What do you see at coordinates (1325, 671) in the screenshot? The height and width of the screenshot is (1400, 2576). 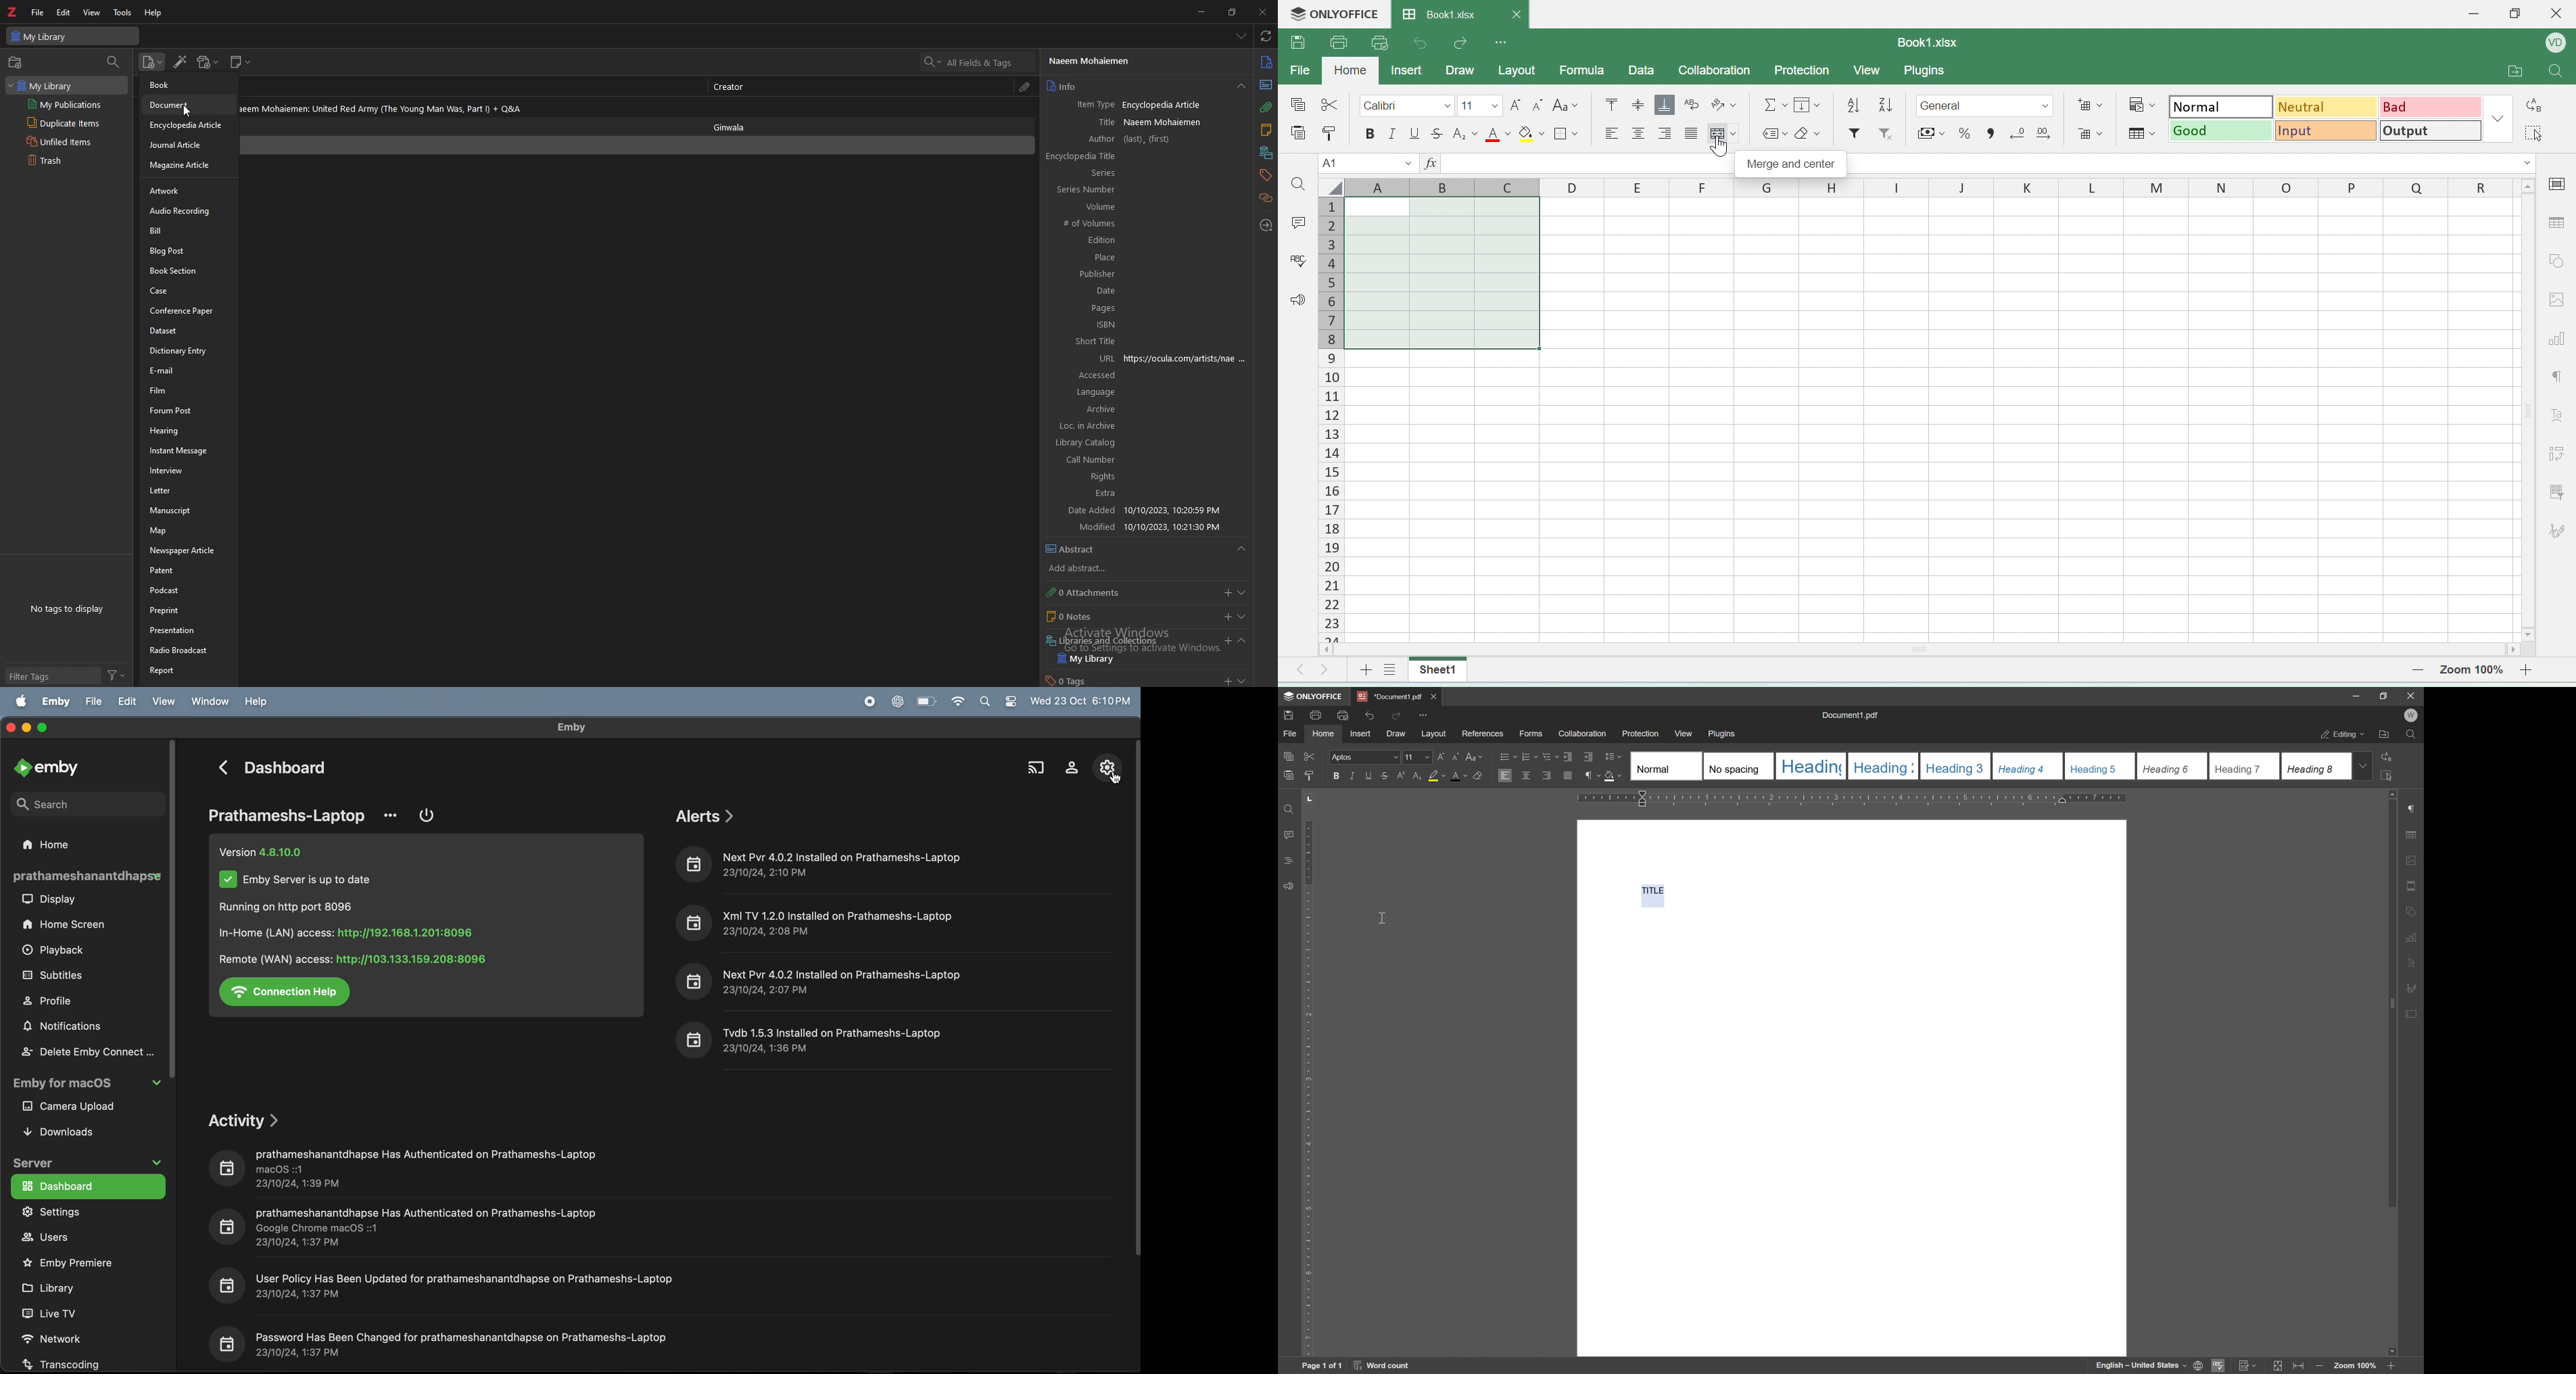 I see `move right` at bounding box center [1325, 671].